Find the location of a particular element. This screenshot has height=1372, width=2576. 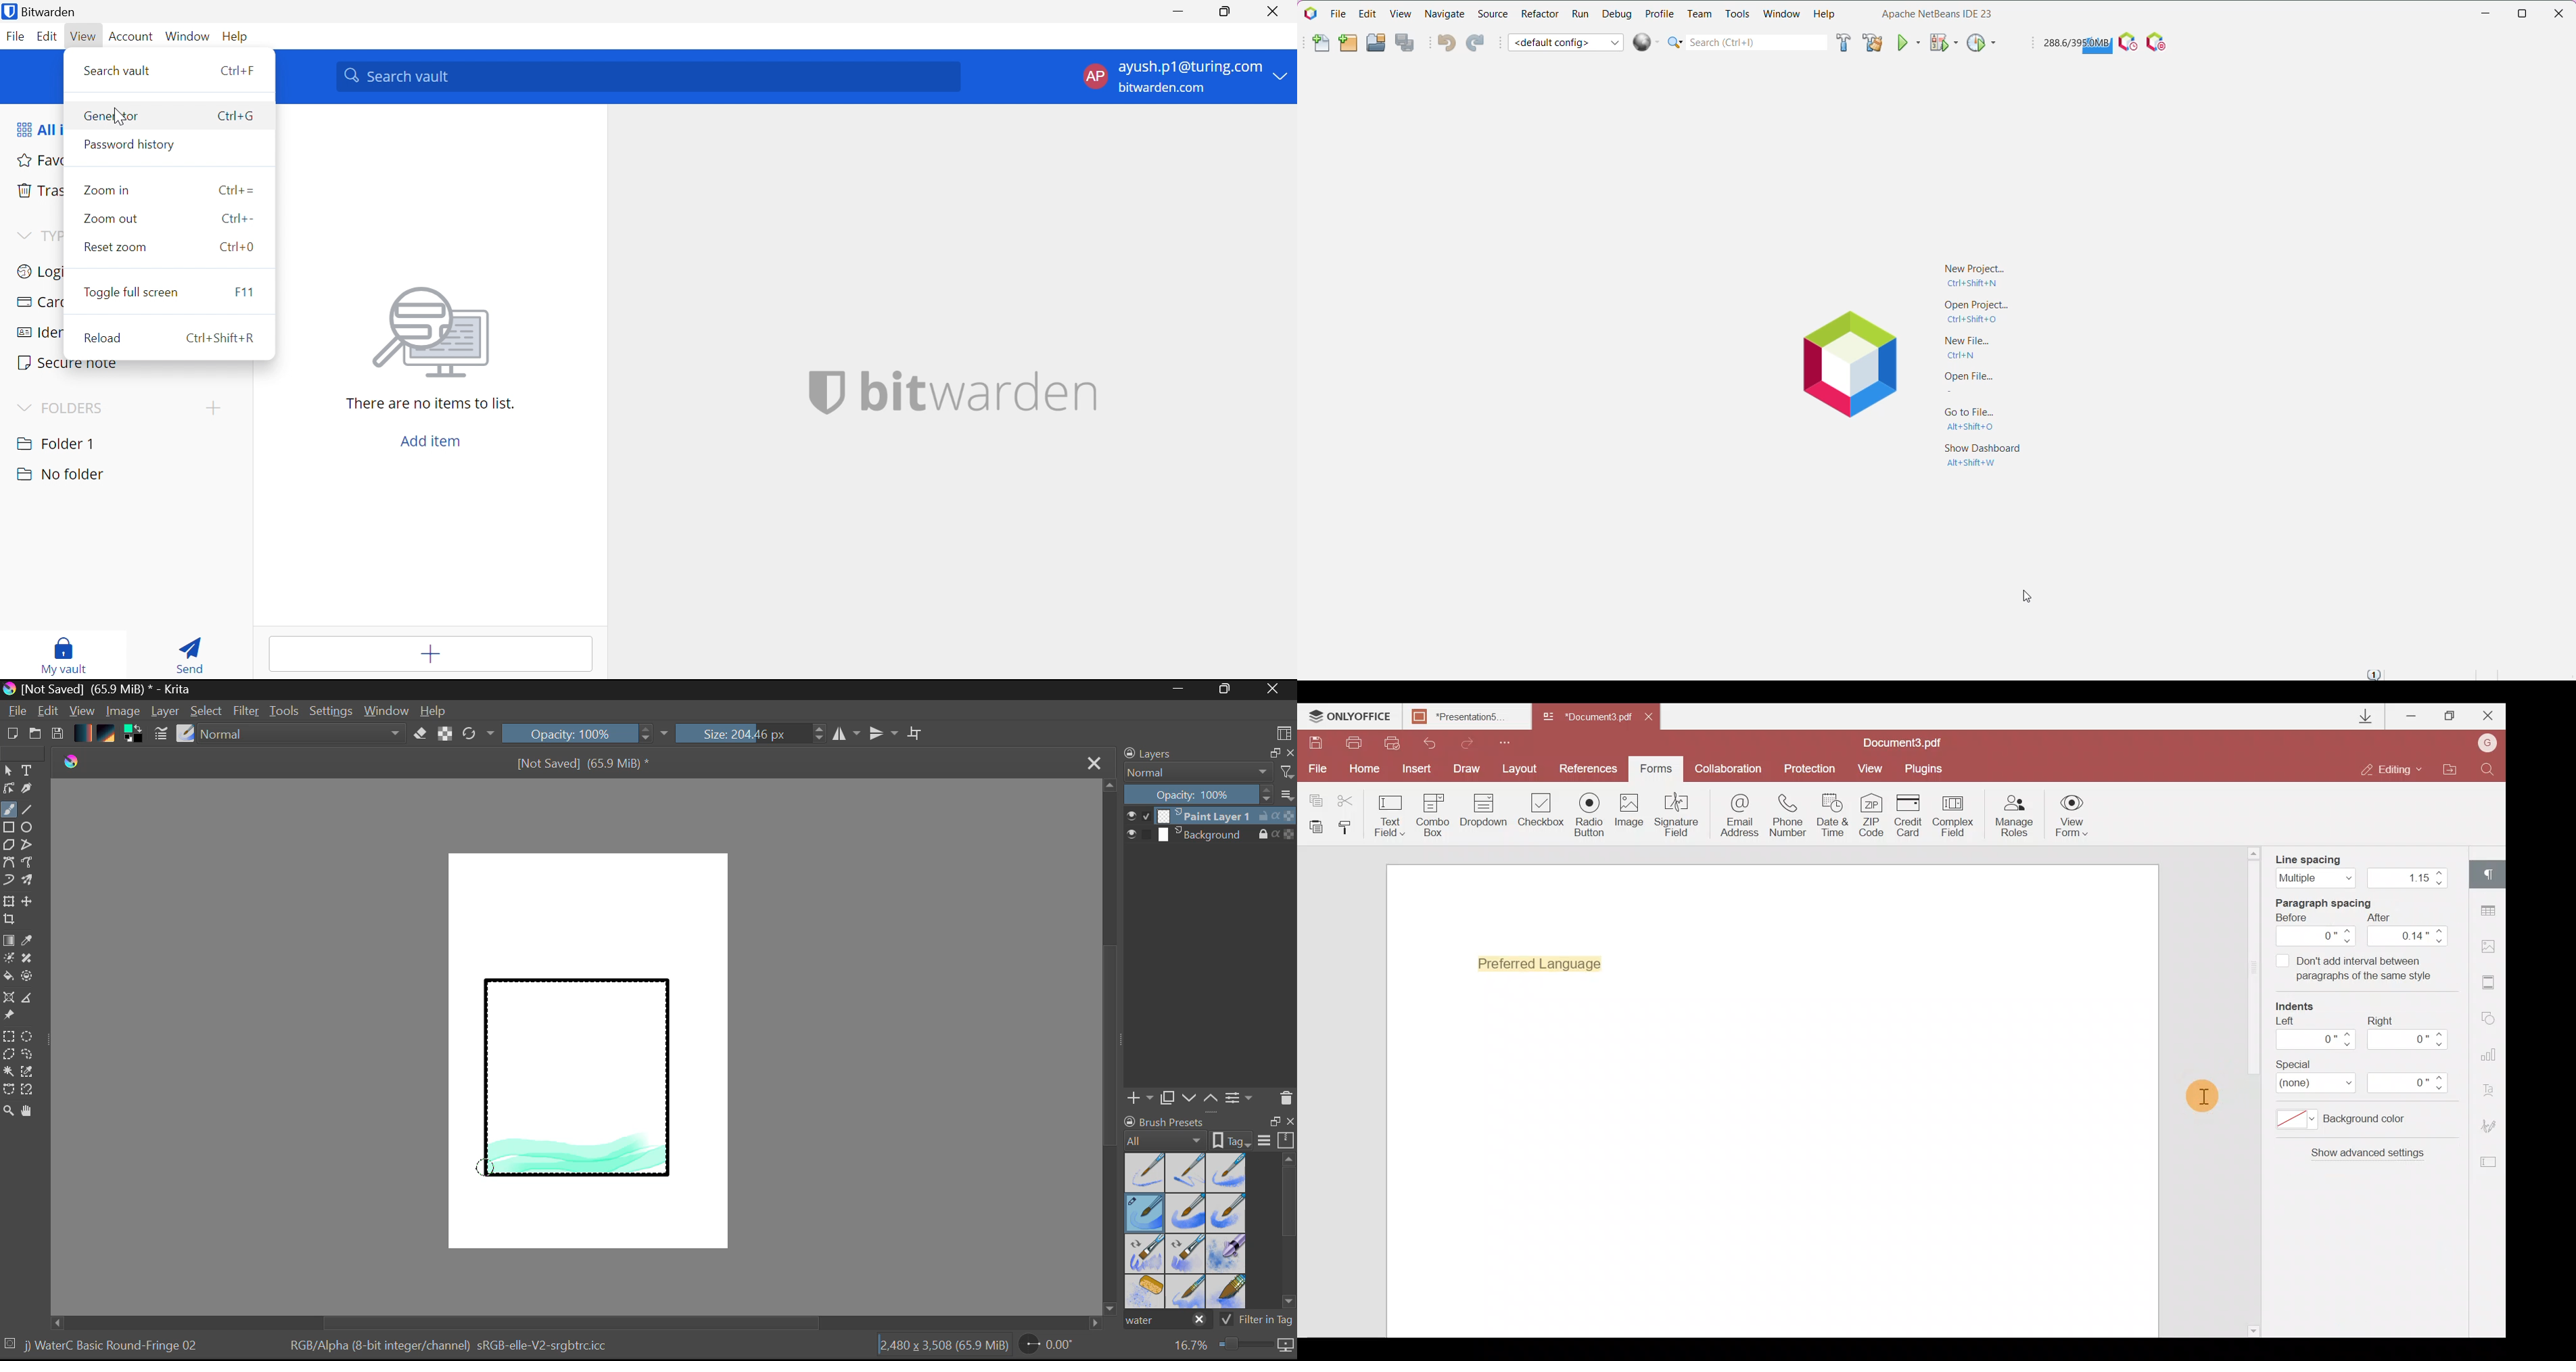

Rectangle Selection Tool is located at coordinates (8, 1039).